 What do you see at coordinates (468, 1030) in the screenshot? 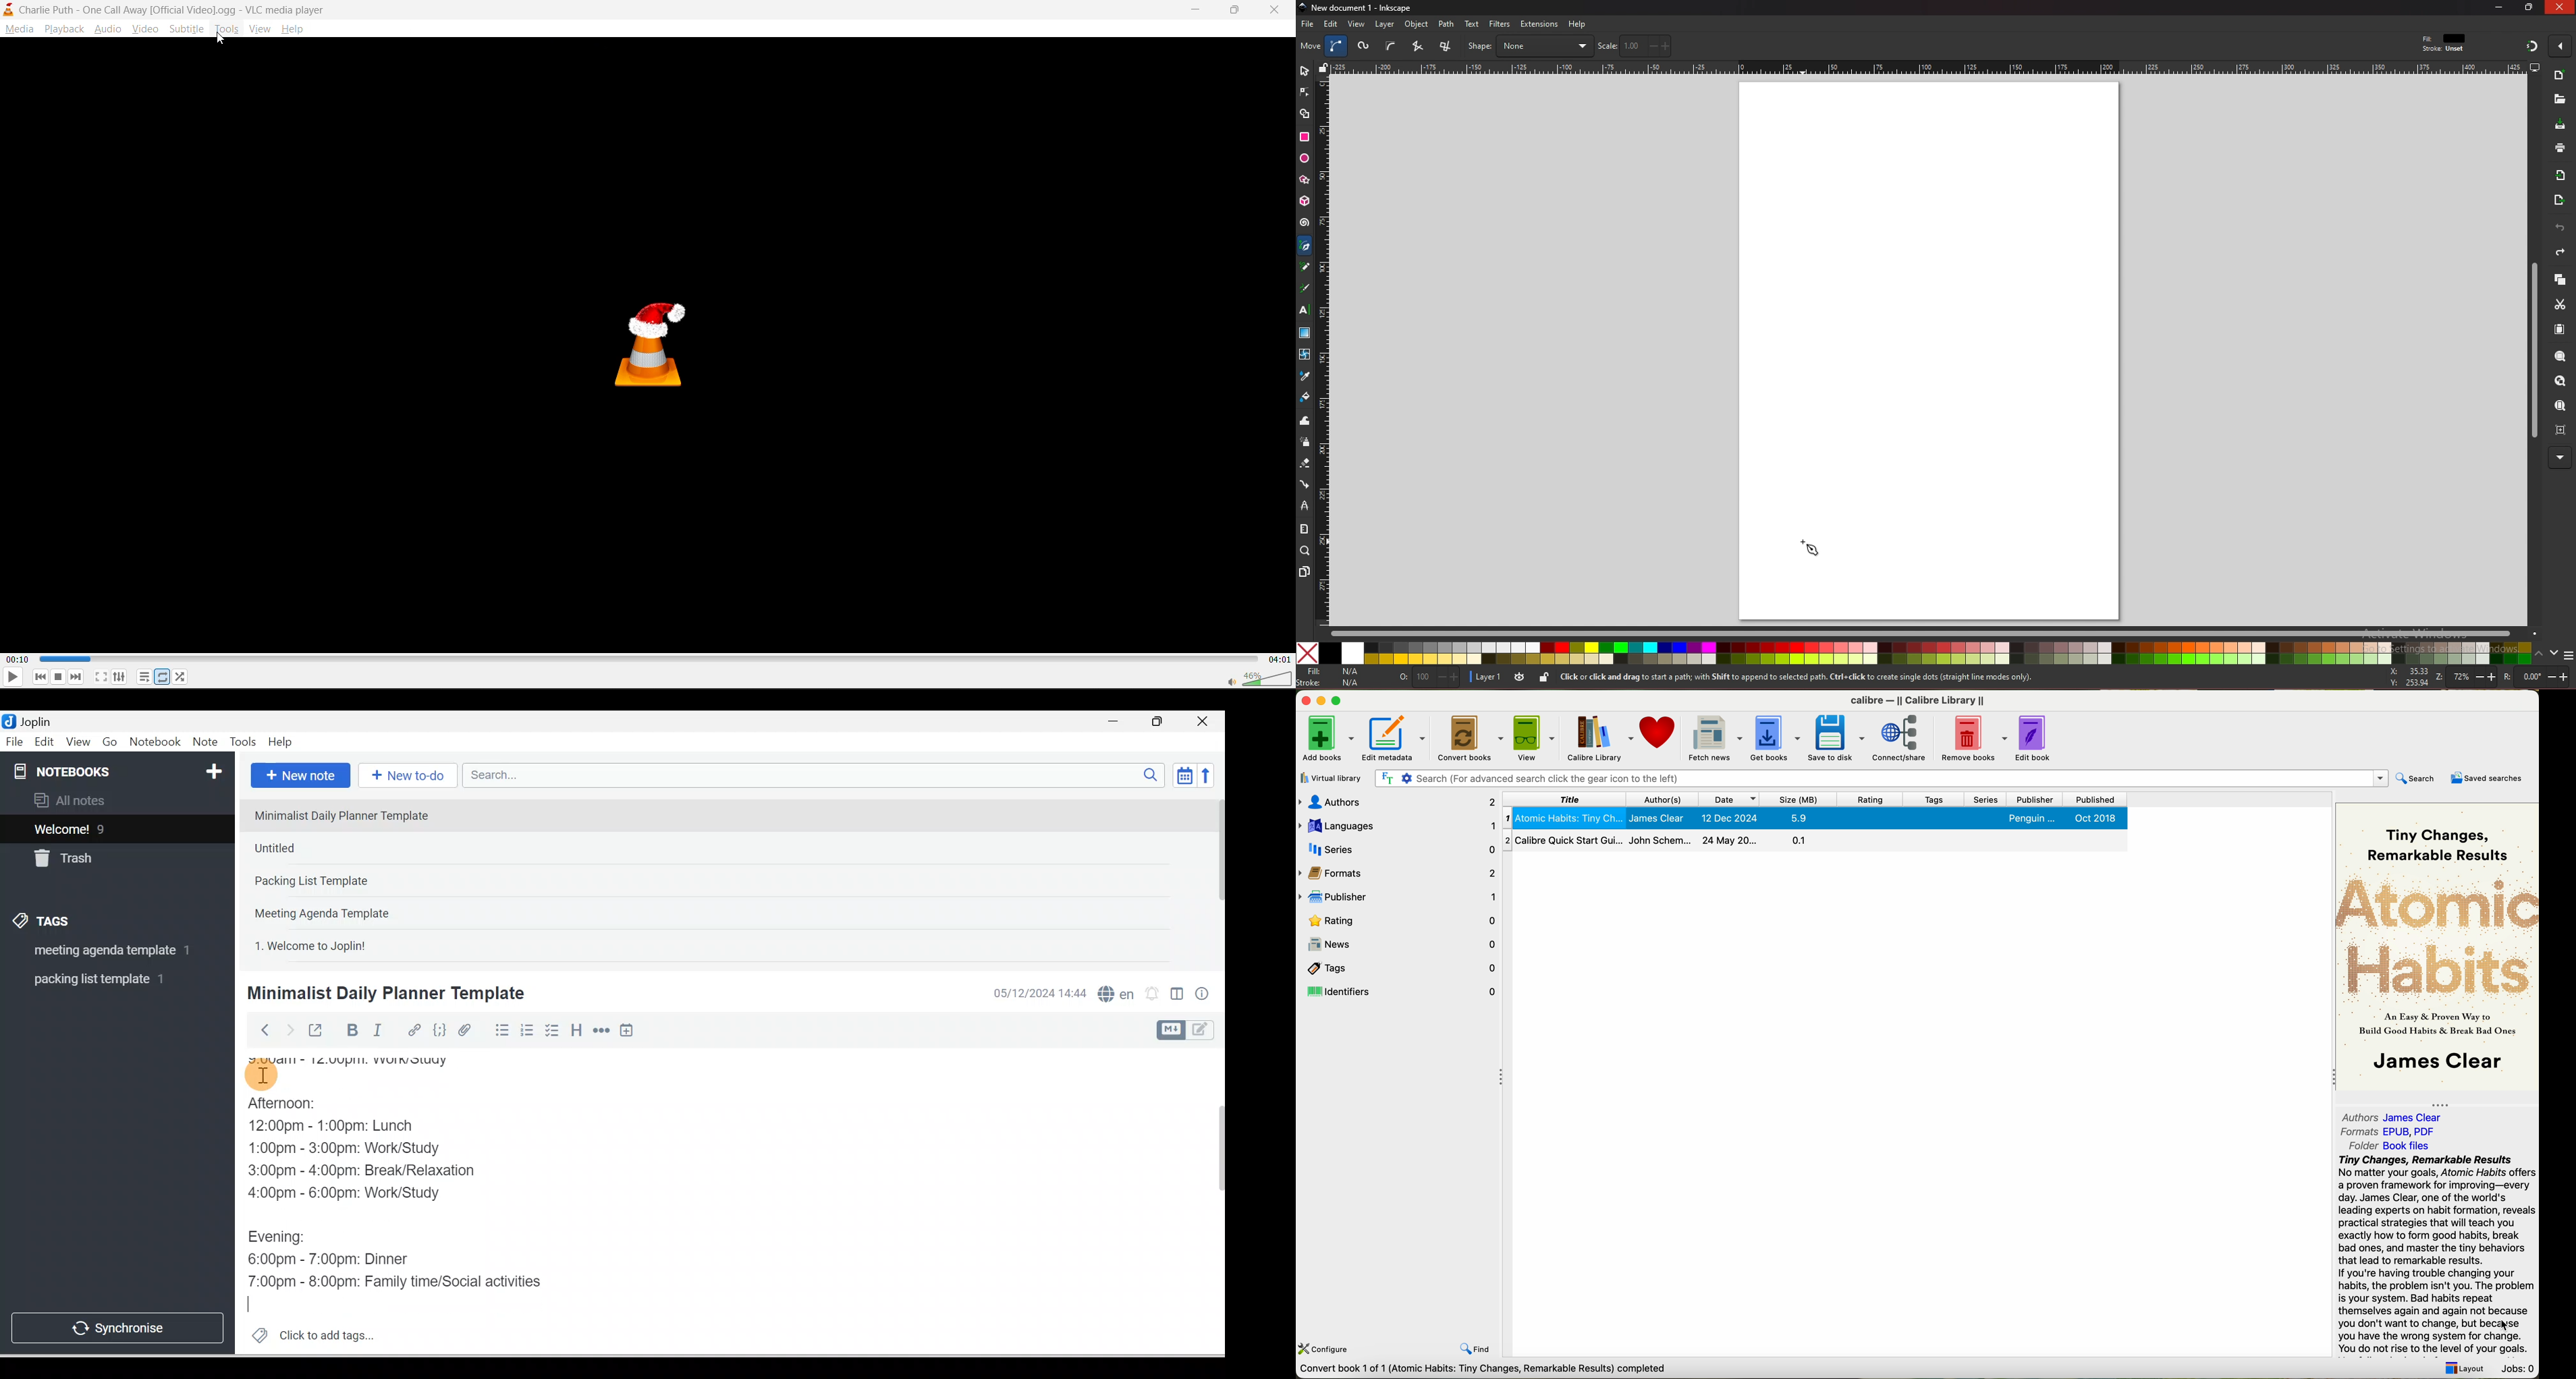
I see `Attach file` at bounding box center [468, 1030].